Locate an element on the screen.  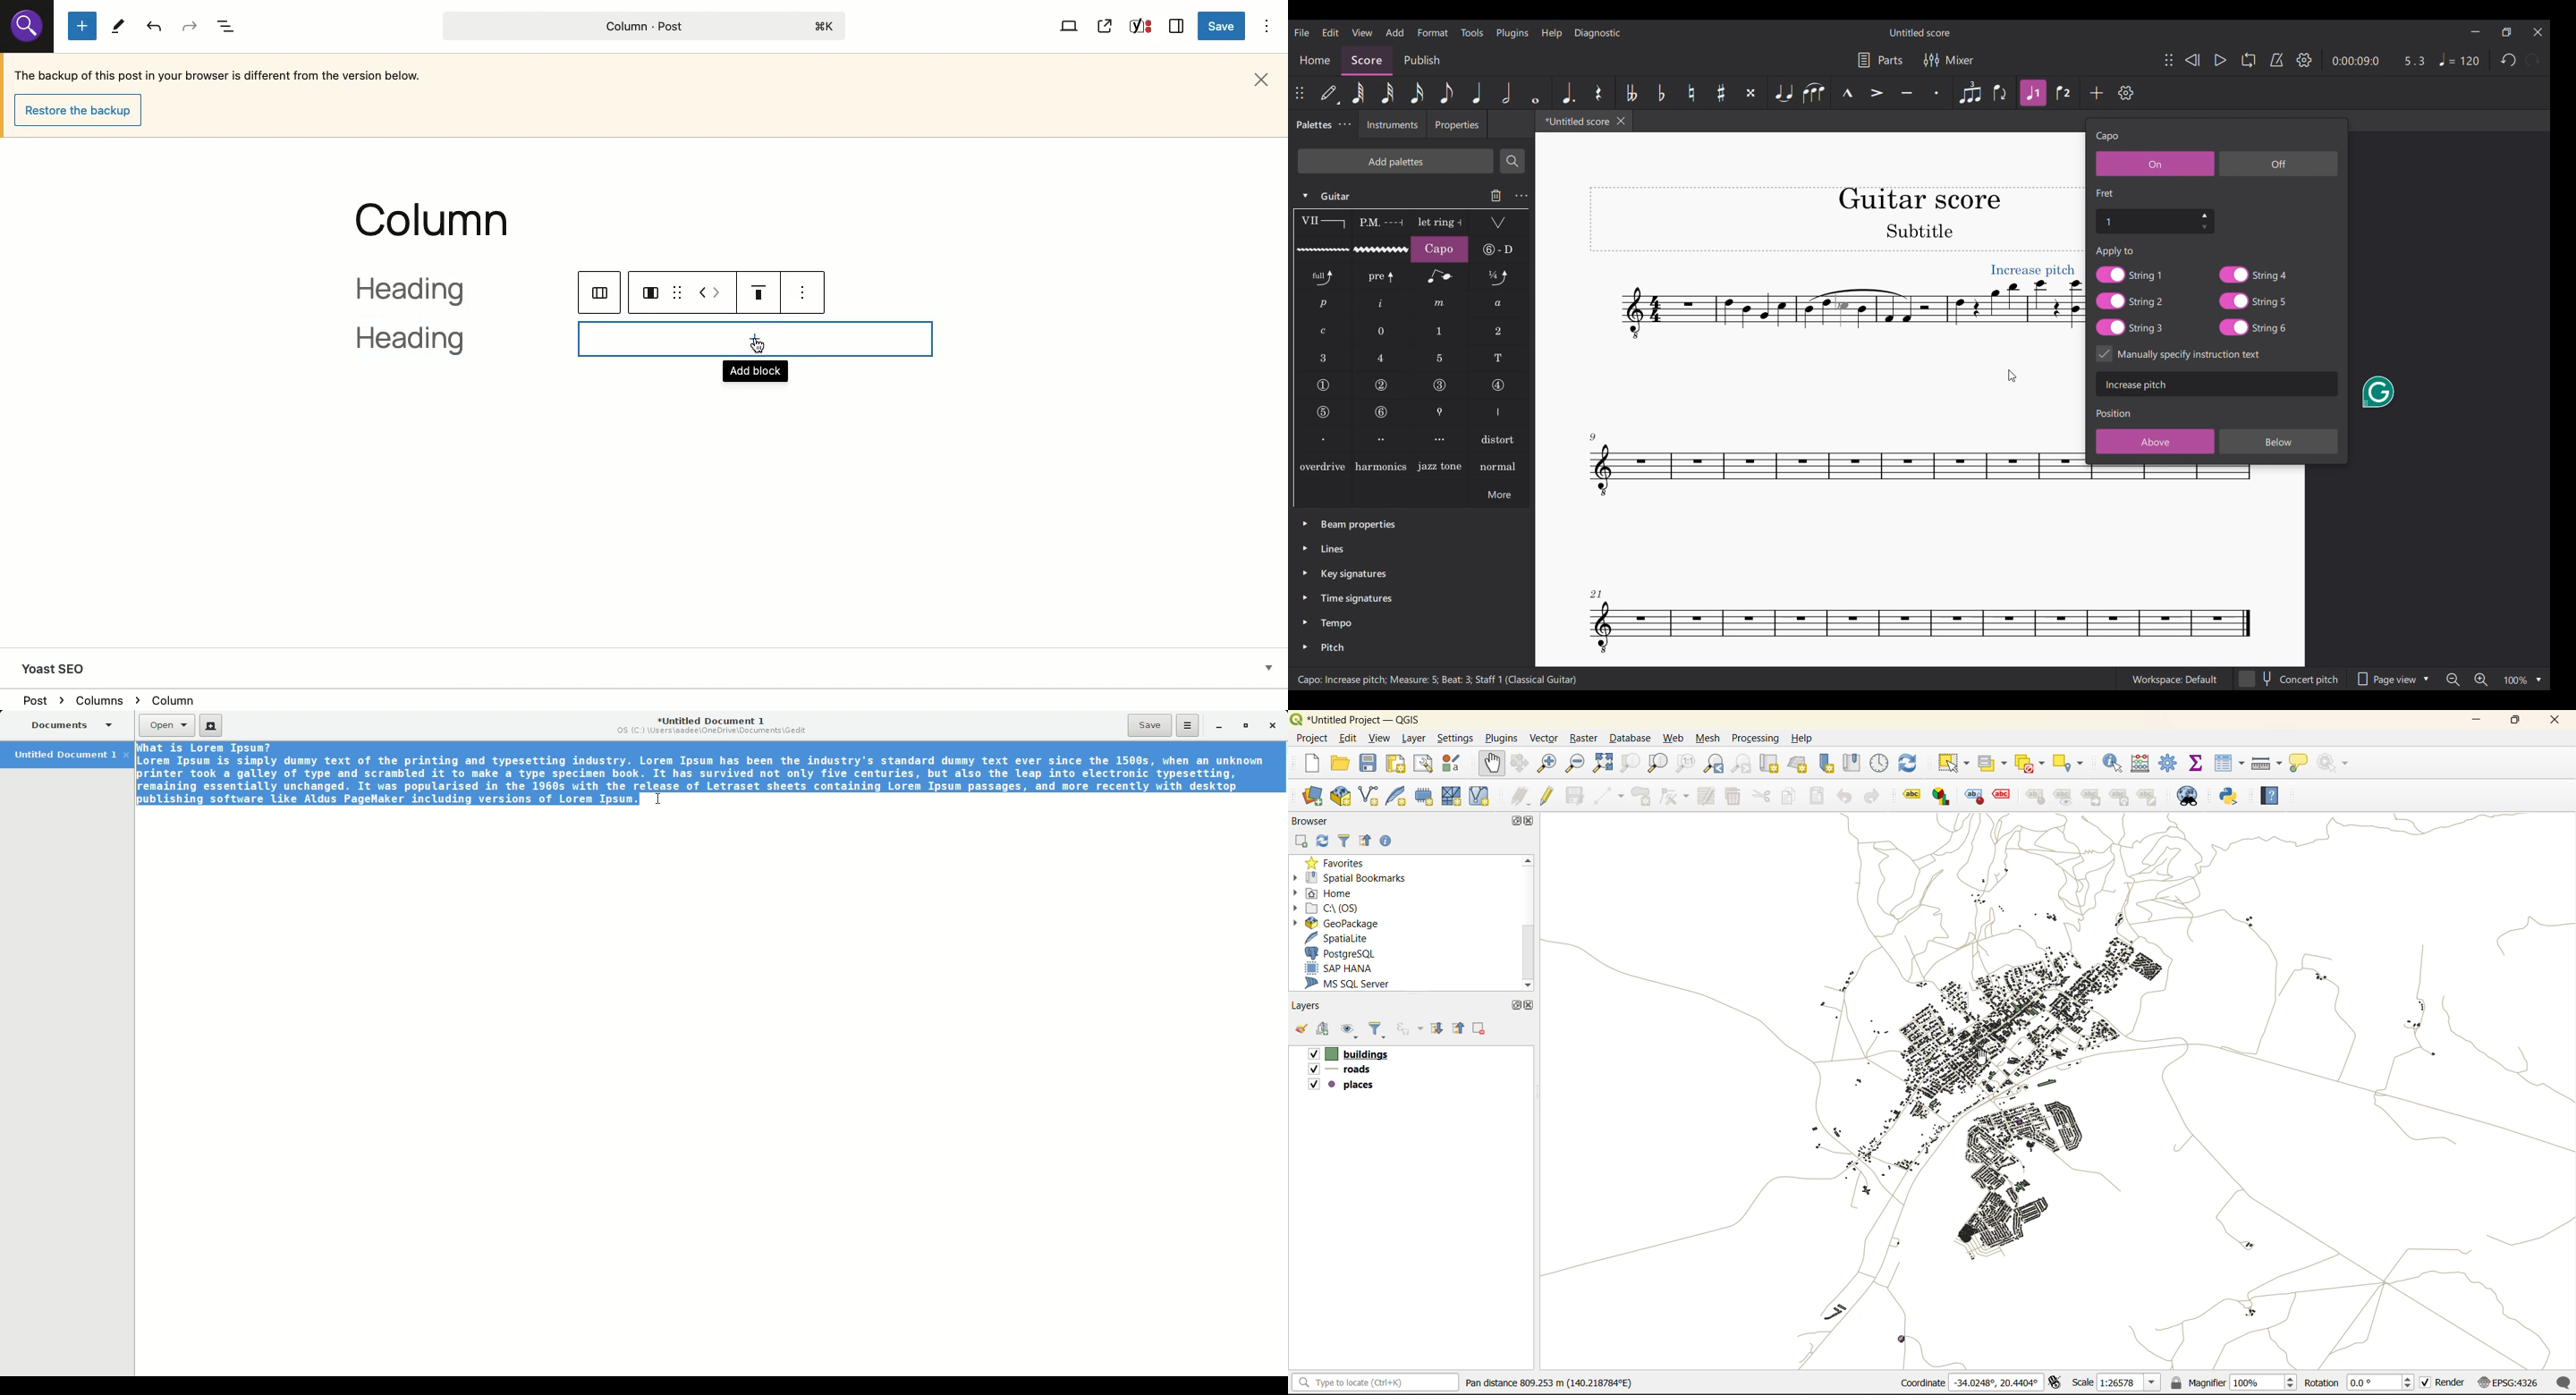
collapse all is located at coordinates (1460, 1028).